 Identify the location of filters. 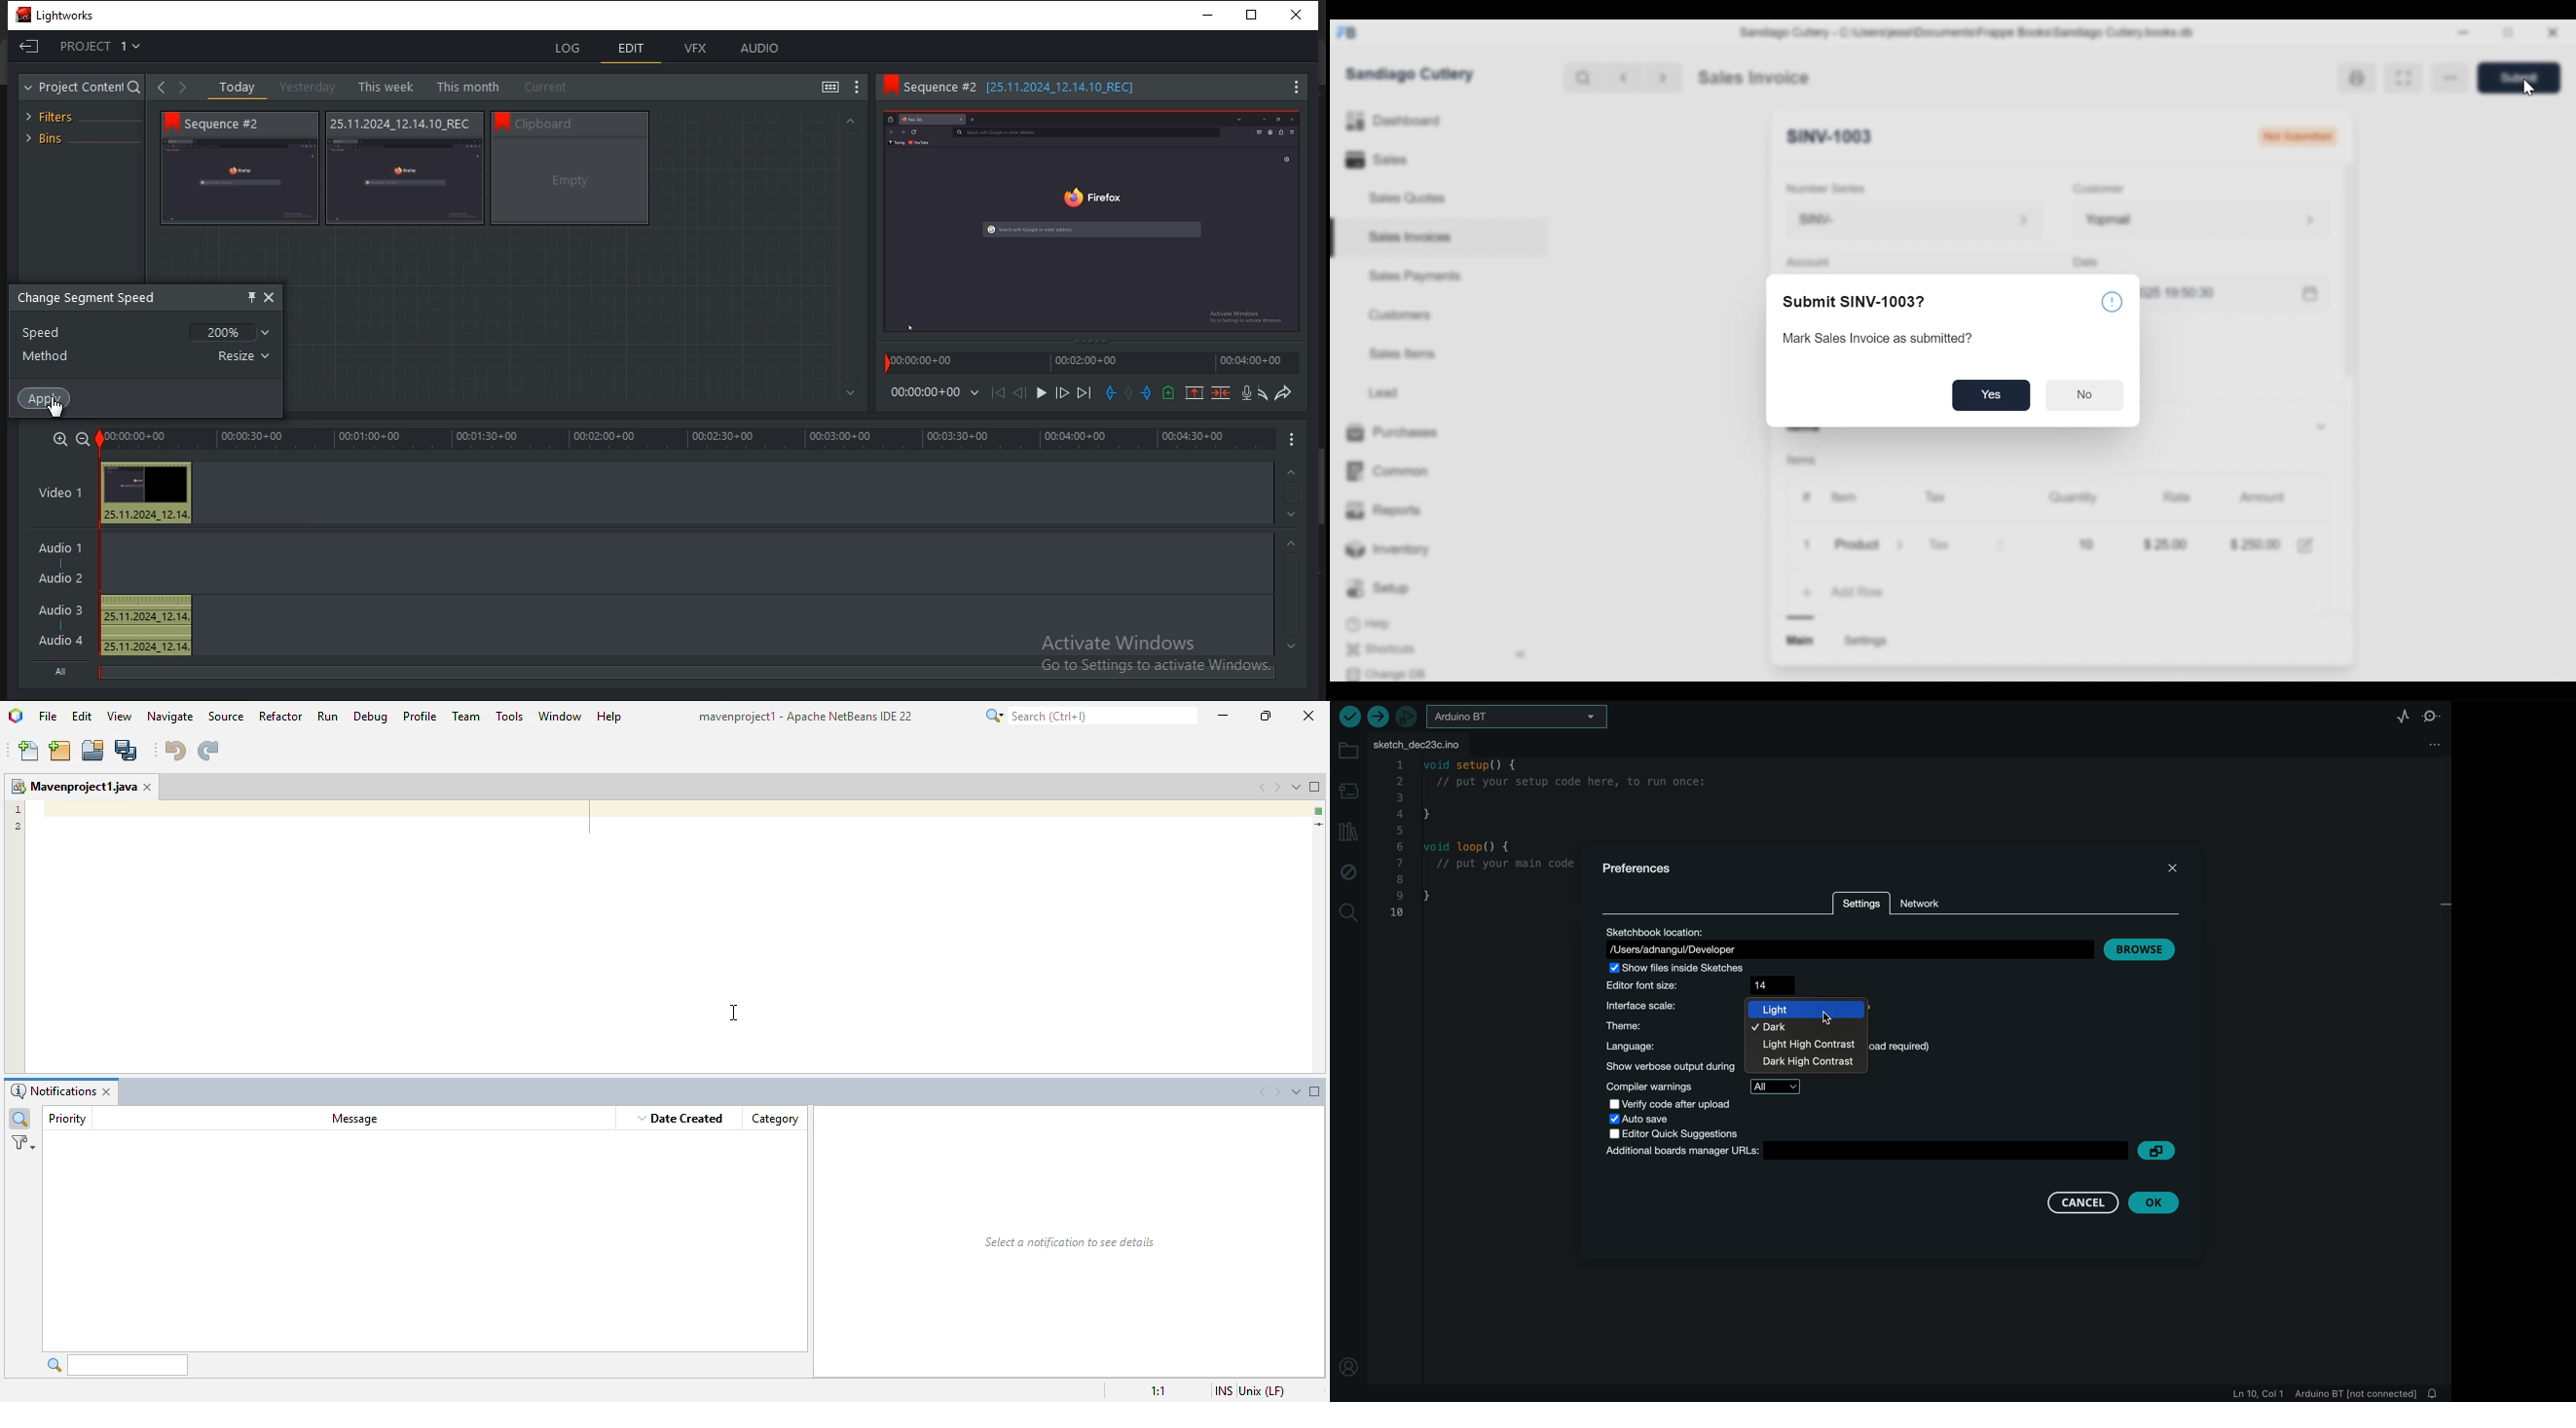
(58, 115).